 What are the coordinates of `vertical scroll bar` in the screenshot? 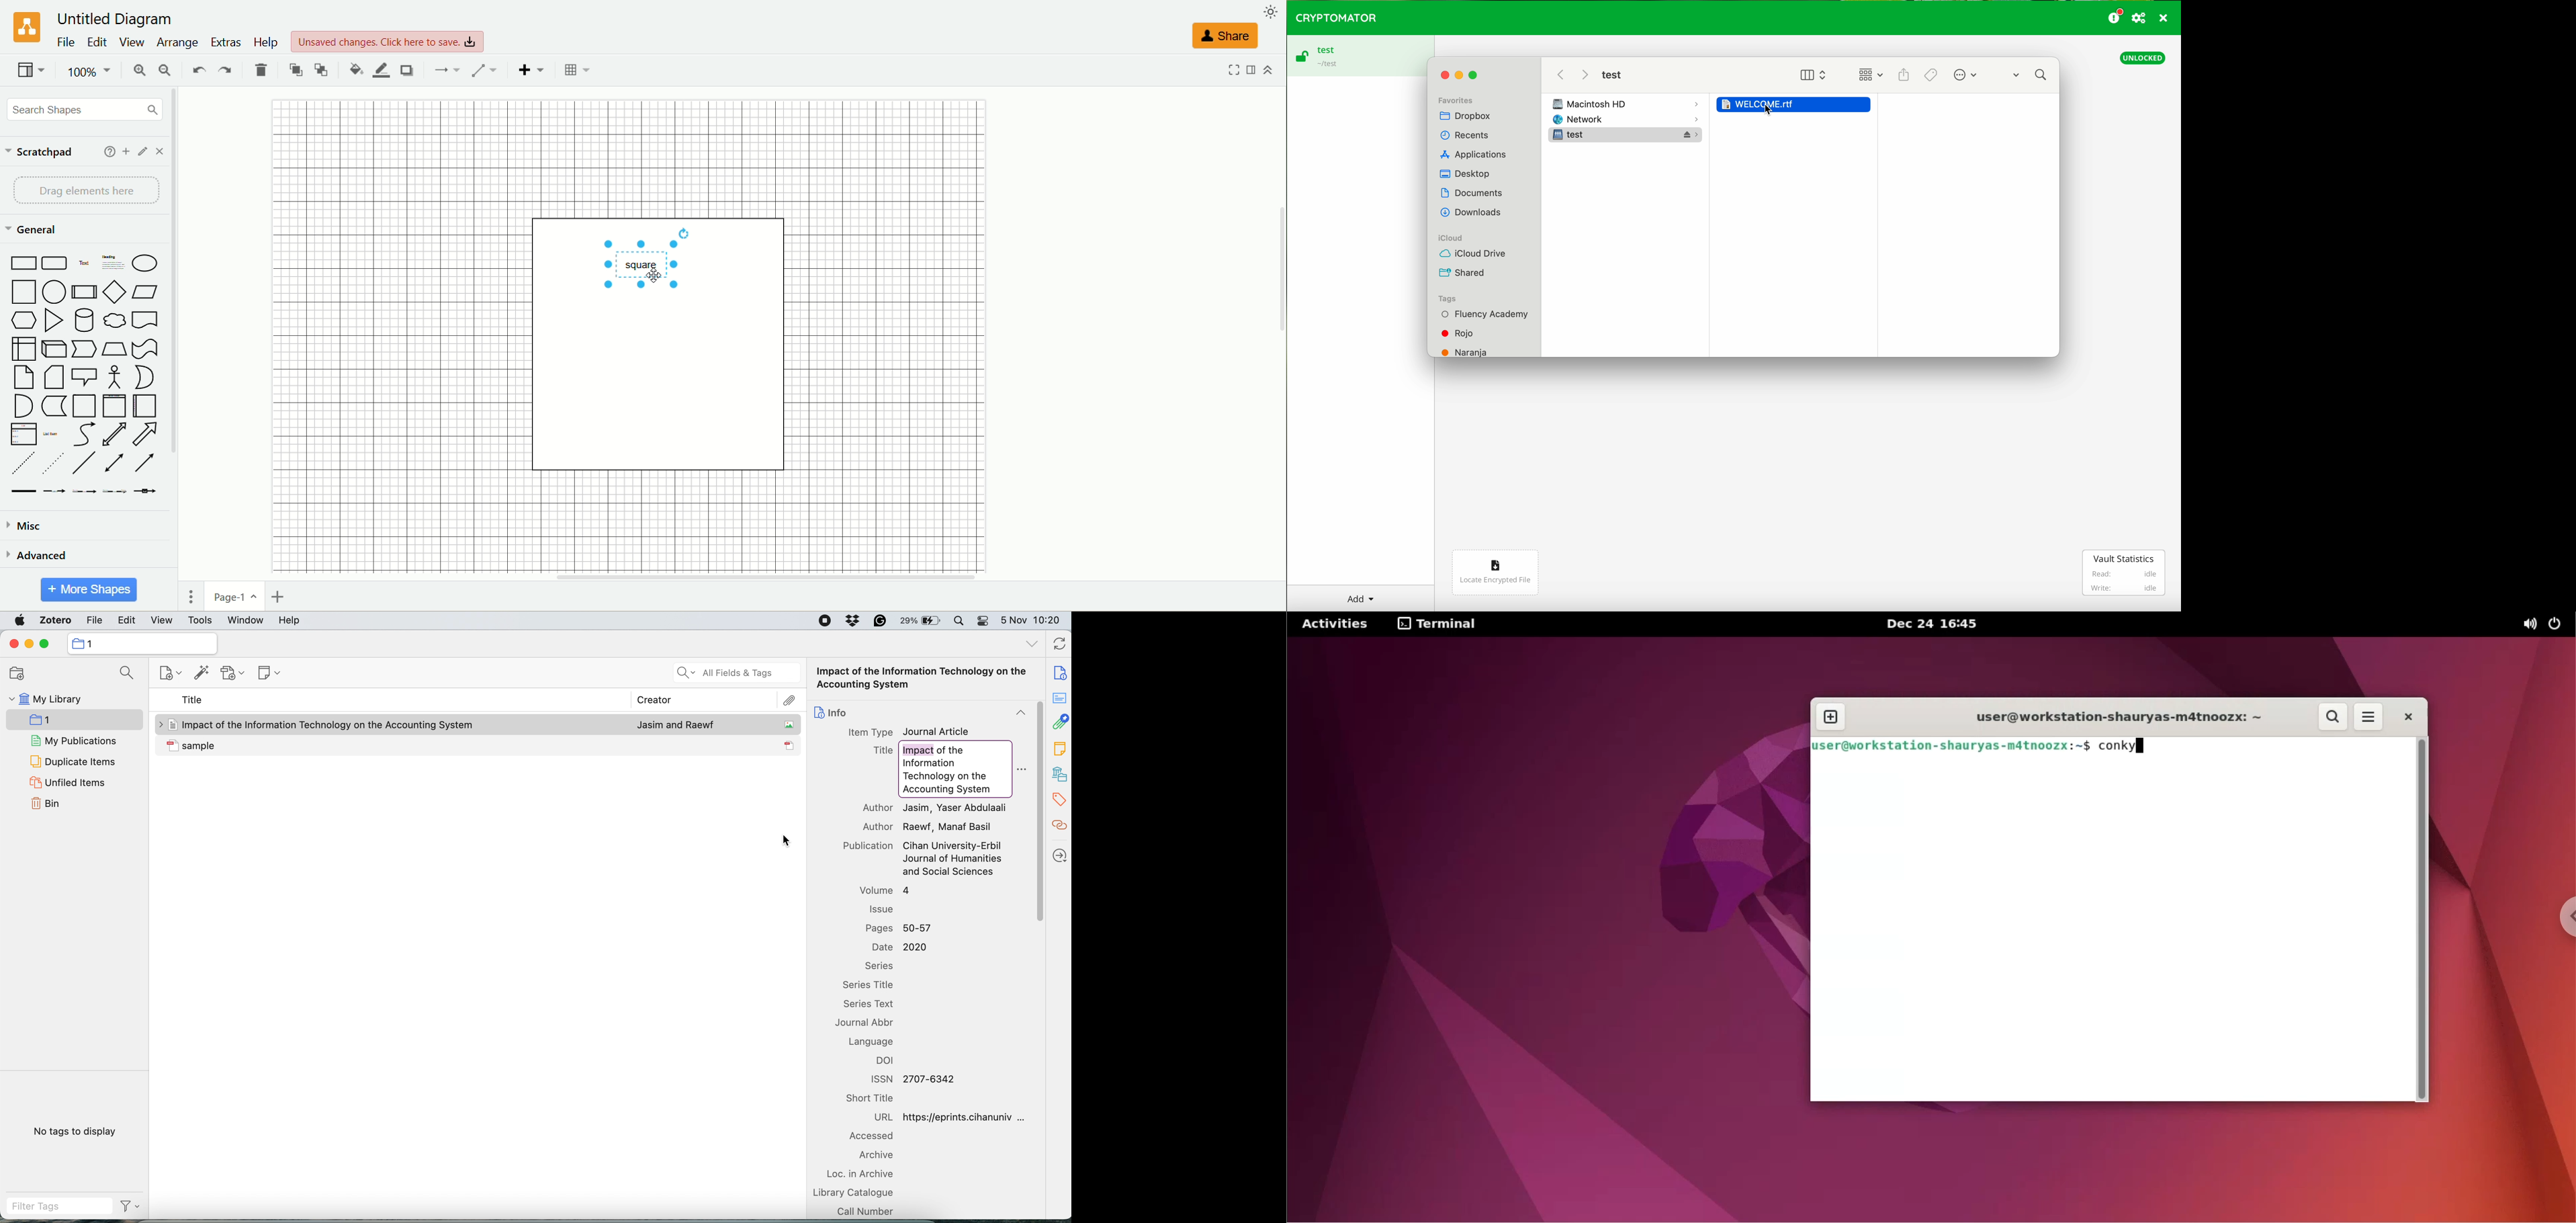 It's located at (184, 326).